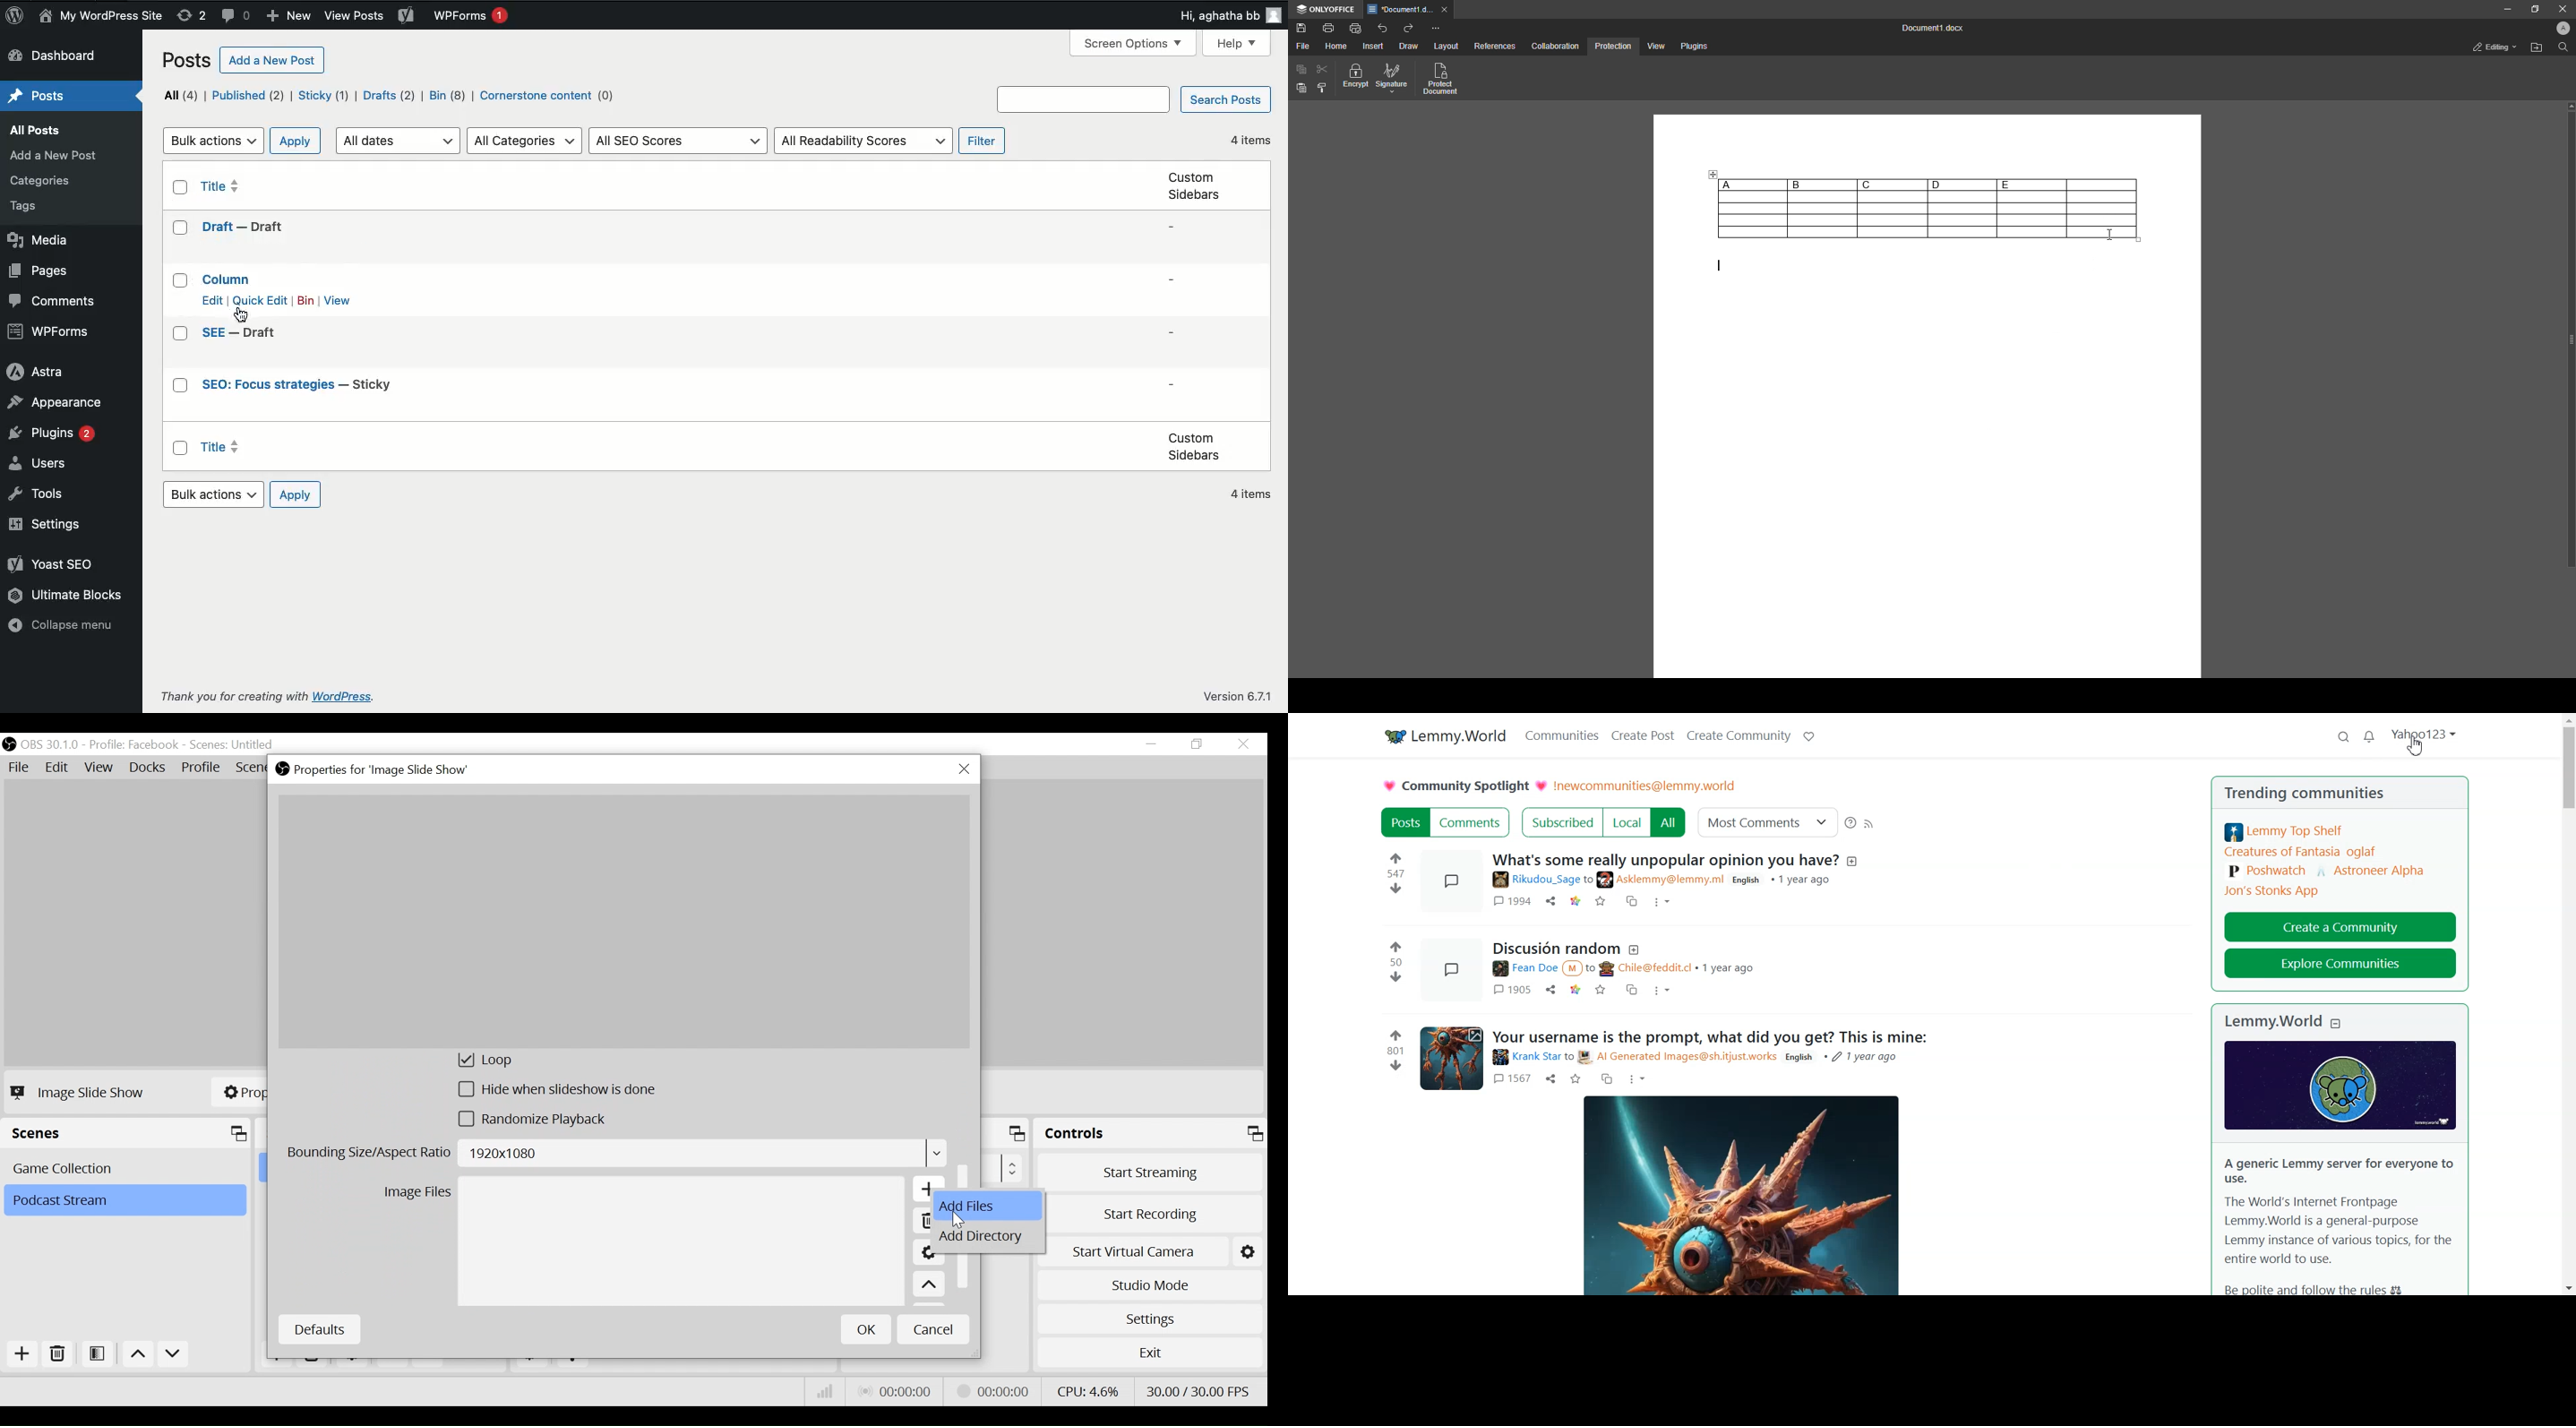 The width and height of the screenshot is (2576, 1428). Describe the element at coordinates (1323, 88) in the screenshot. I see `Style` at that location.